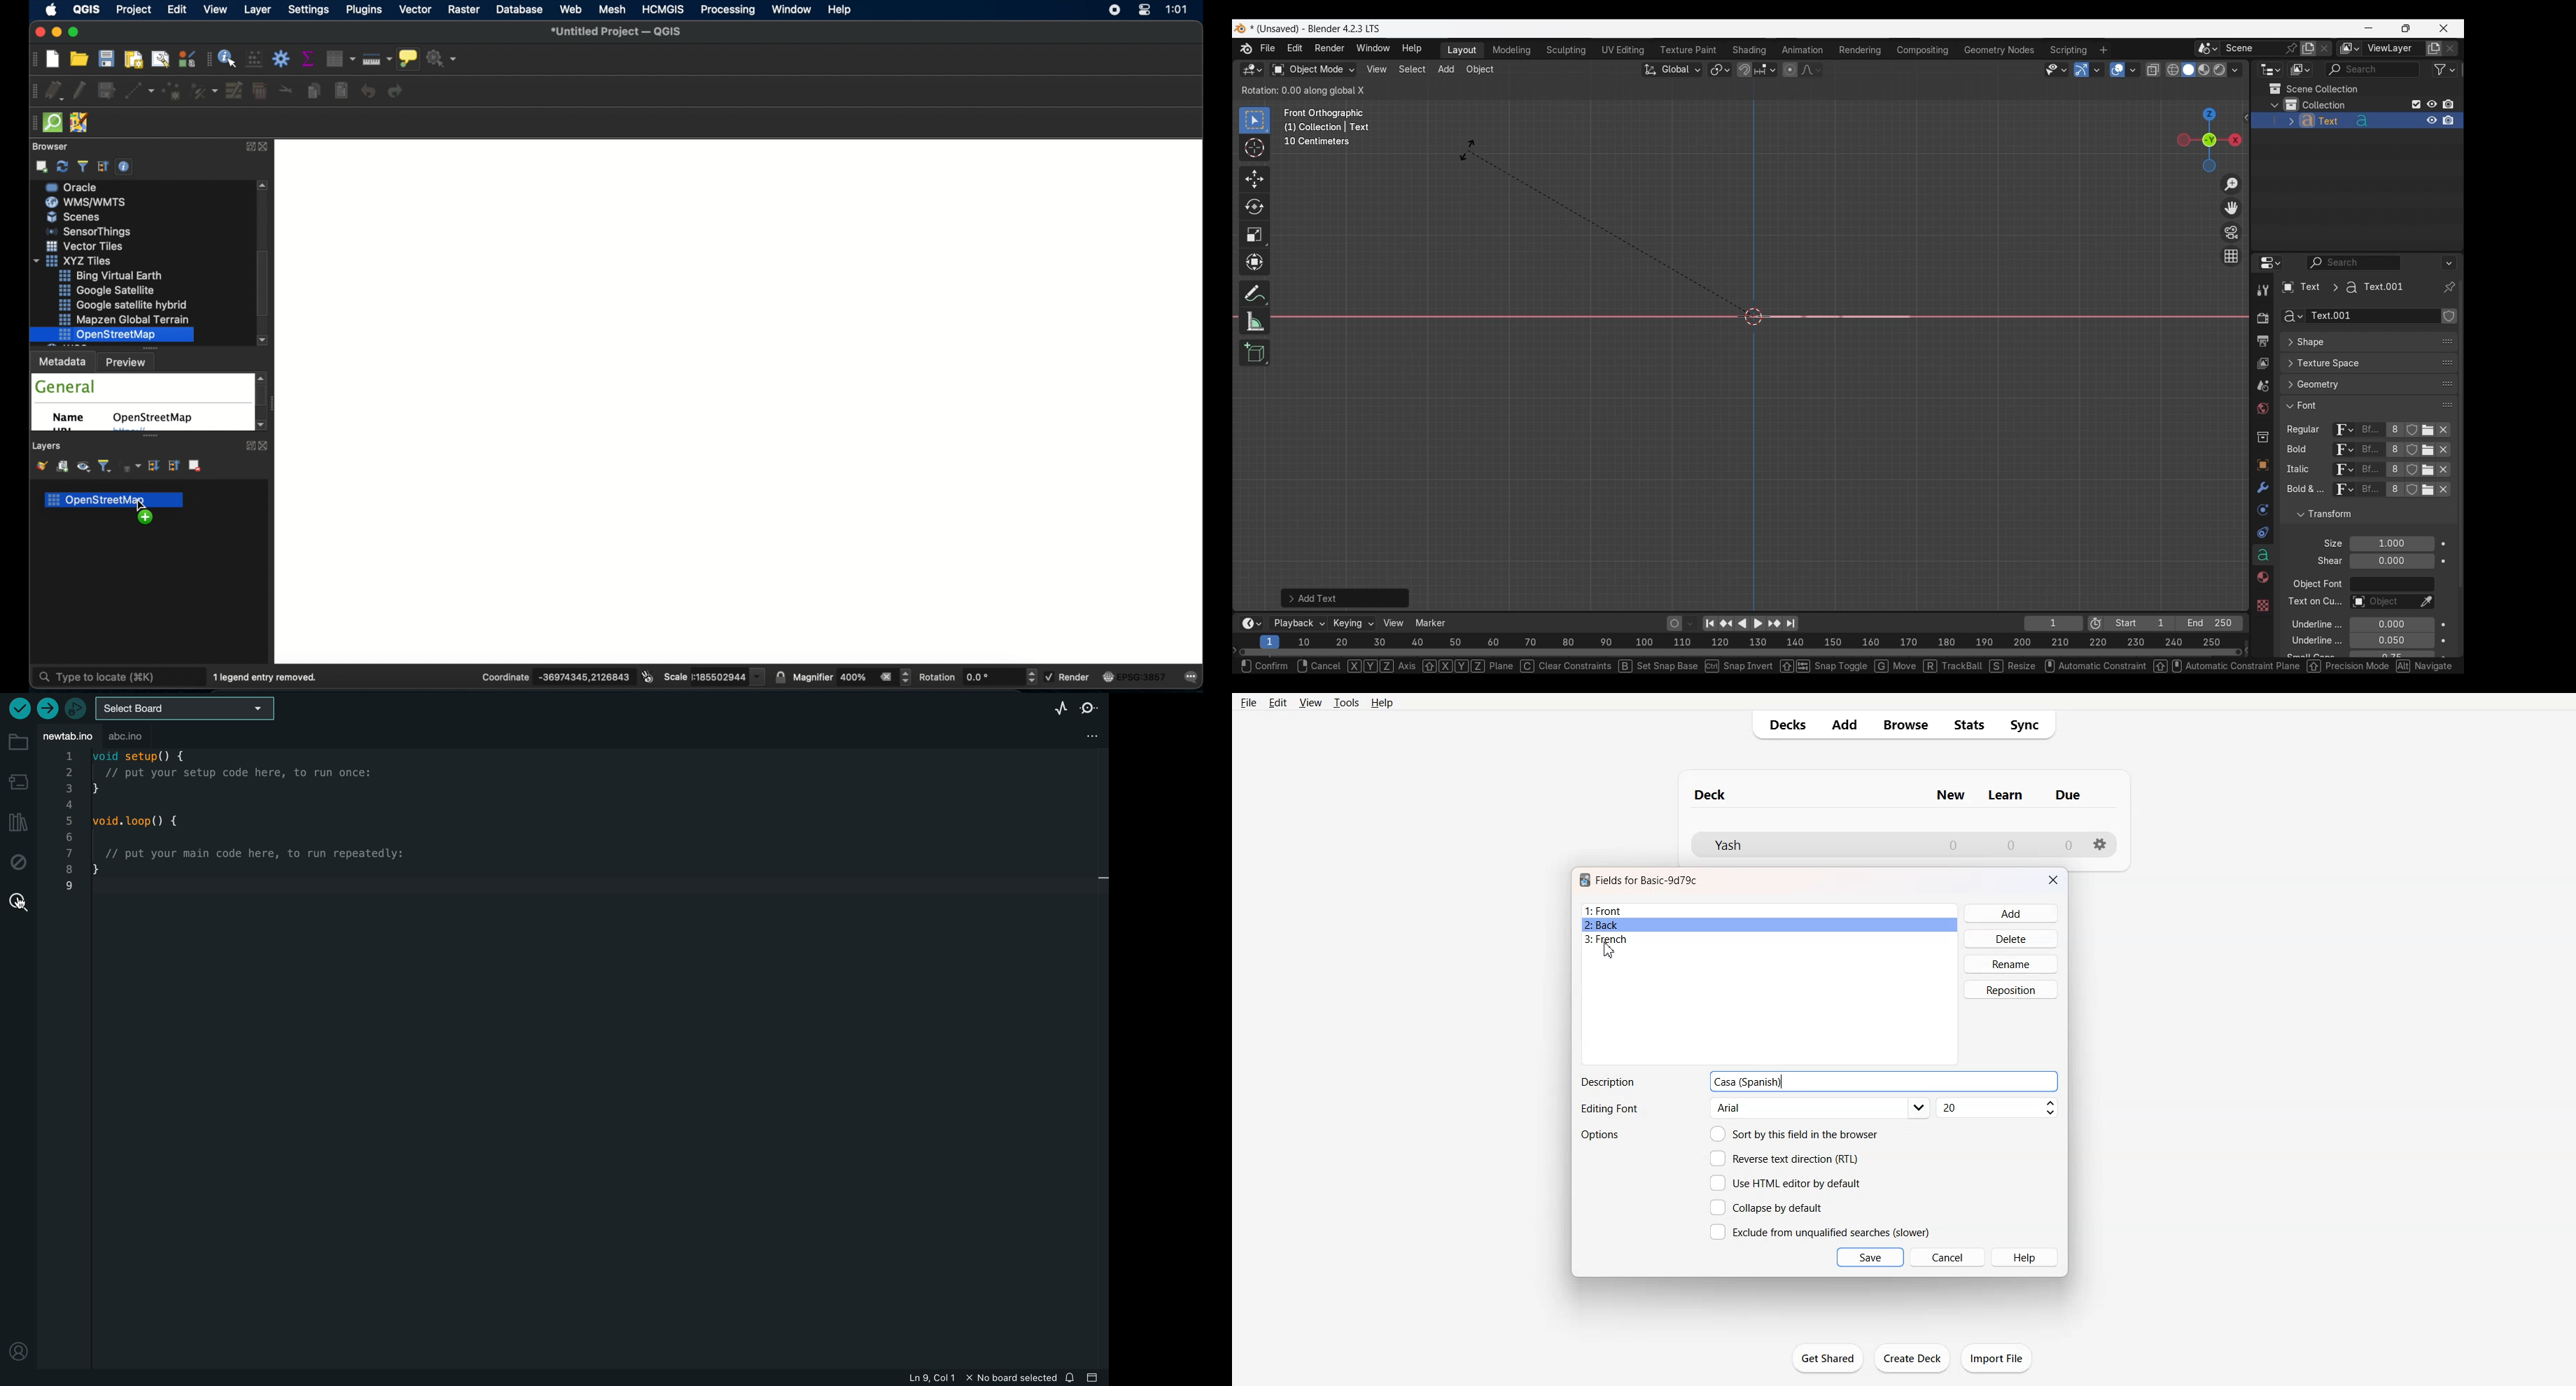 Image resolution: width=2576 pixels, height=1400 pixels. What do you see at coordinates (1770, 911) in the screenshot?
I see `Front` at bounding box center [1770, 911].